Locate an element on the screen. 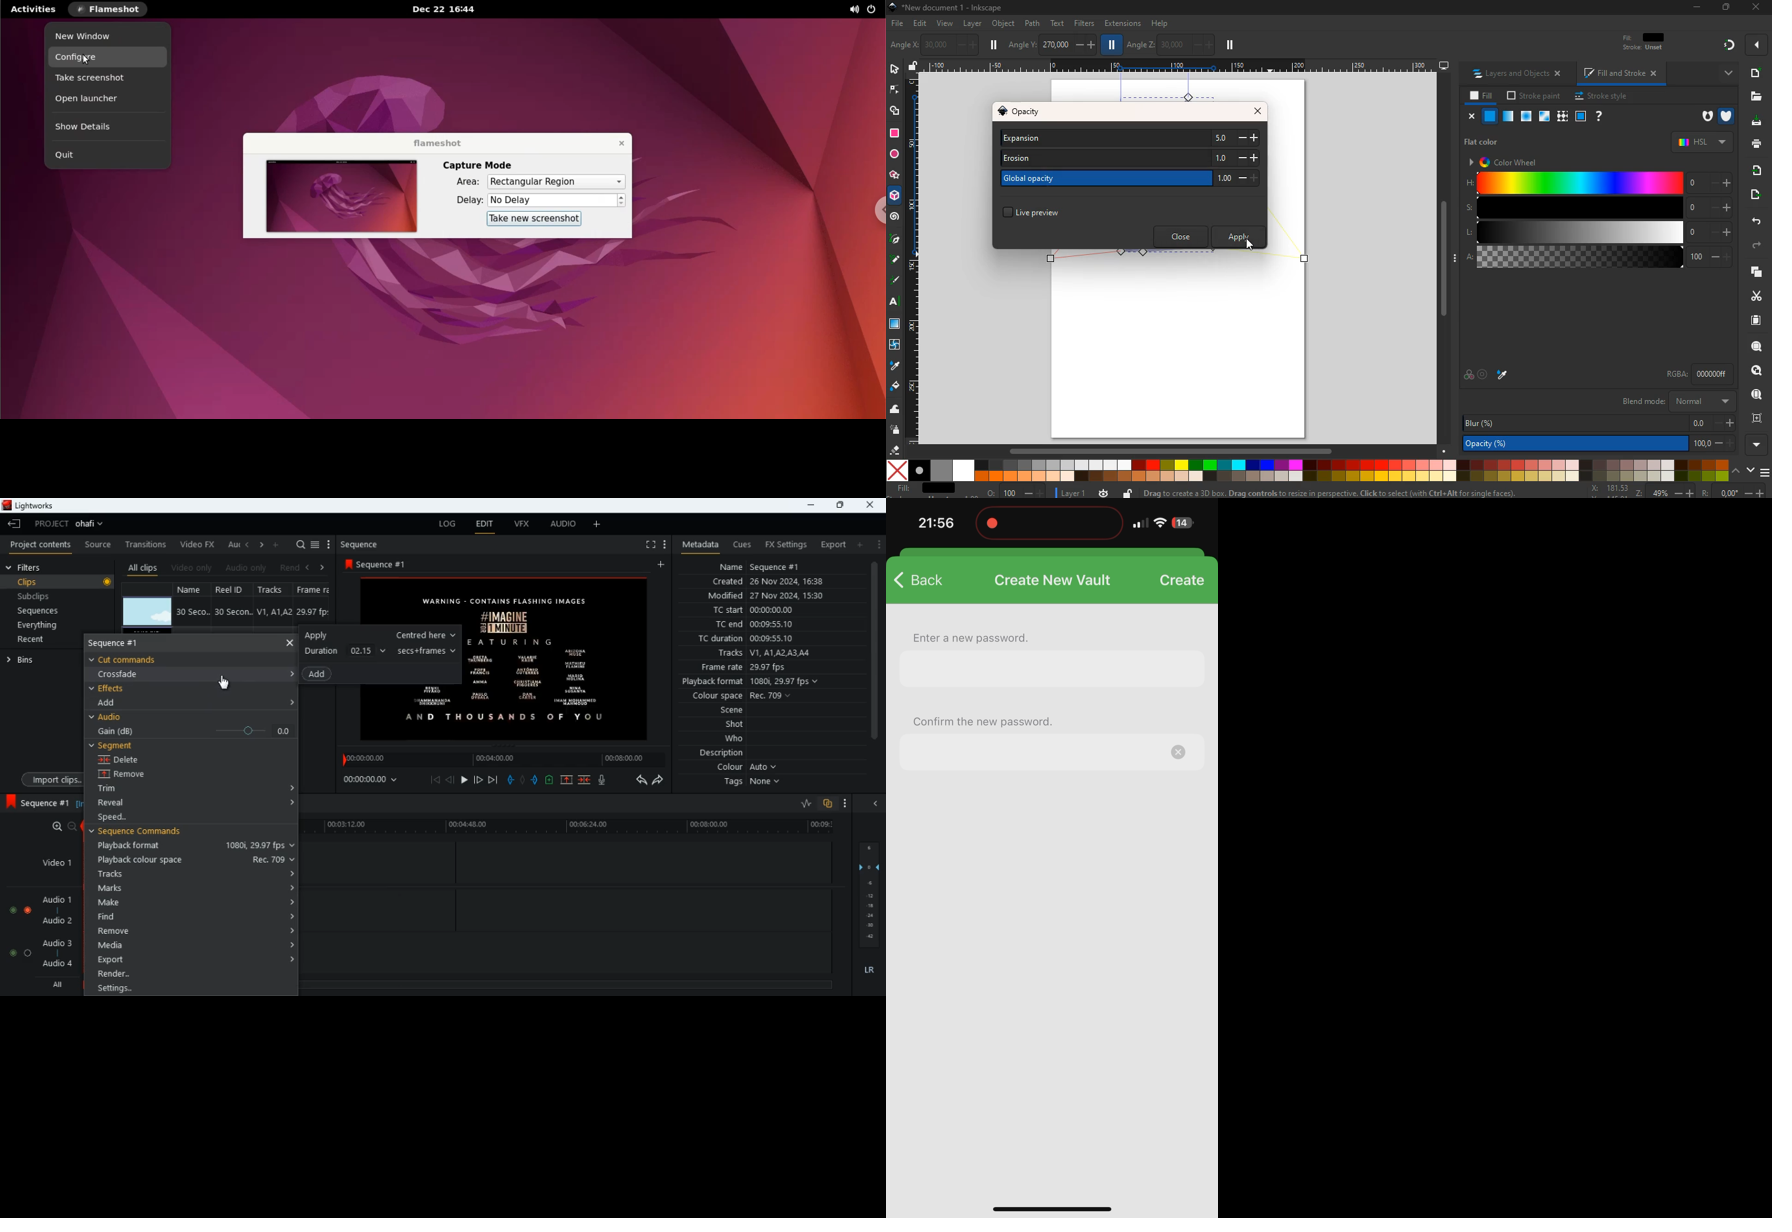 The height and width of the screenshot is (1232, 1792). sequence is located at coordinates (37, 803).